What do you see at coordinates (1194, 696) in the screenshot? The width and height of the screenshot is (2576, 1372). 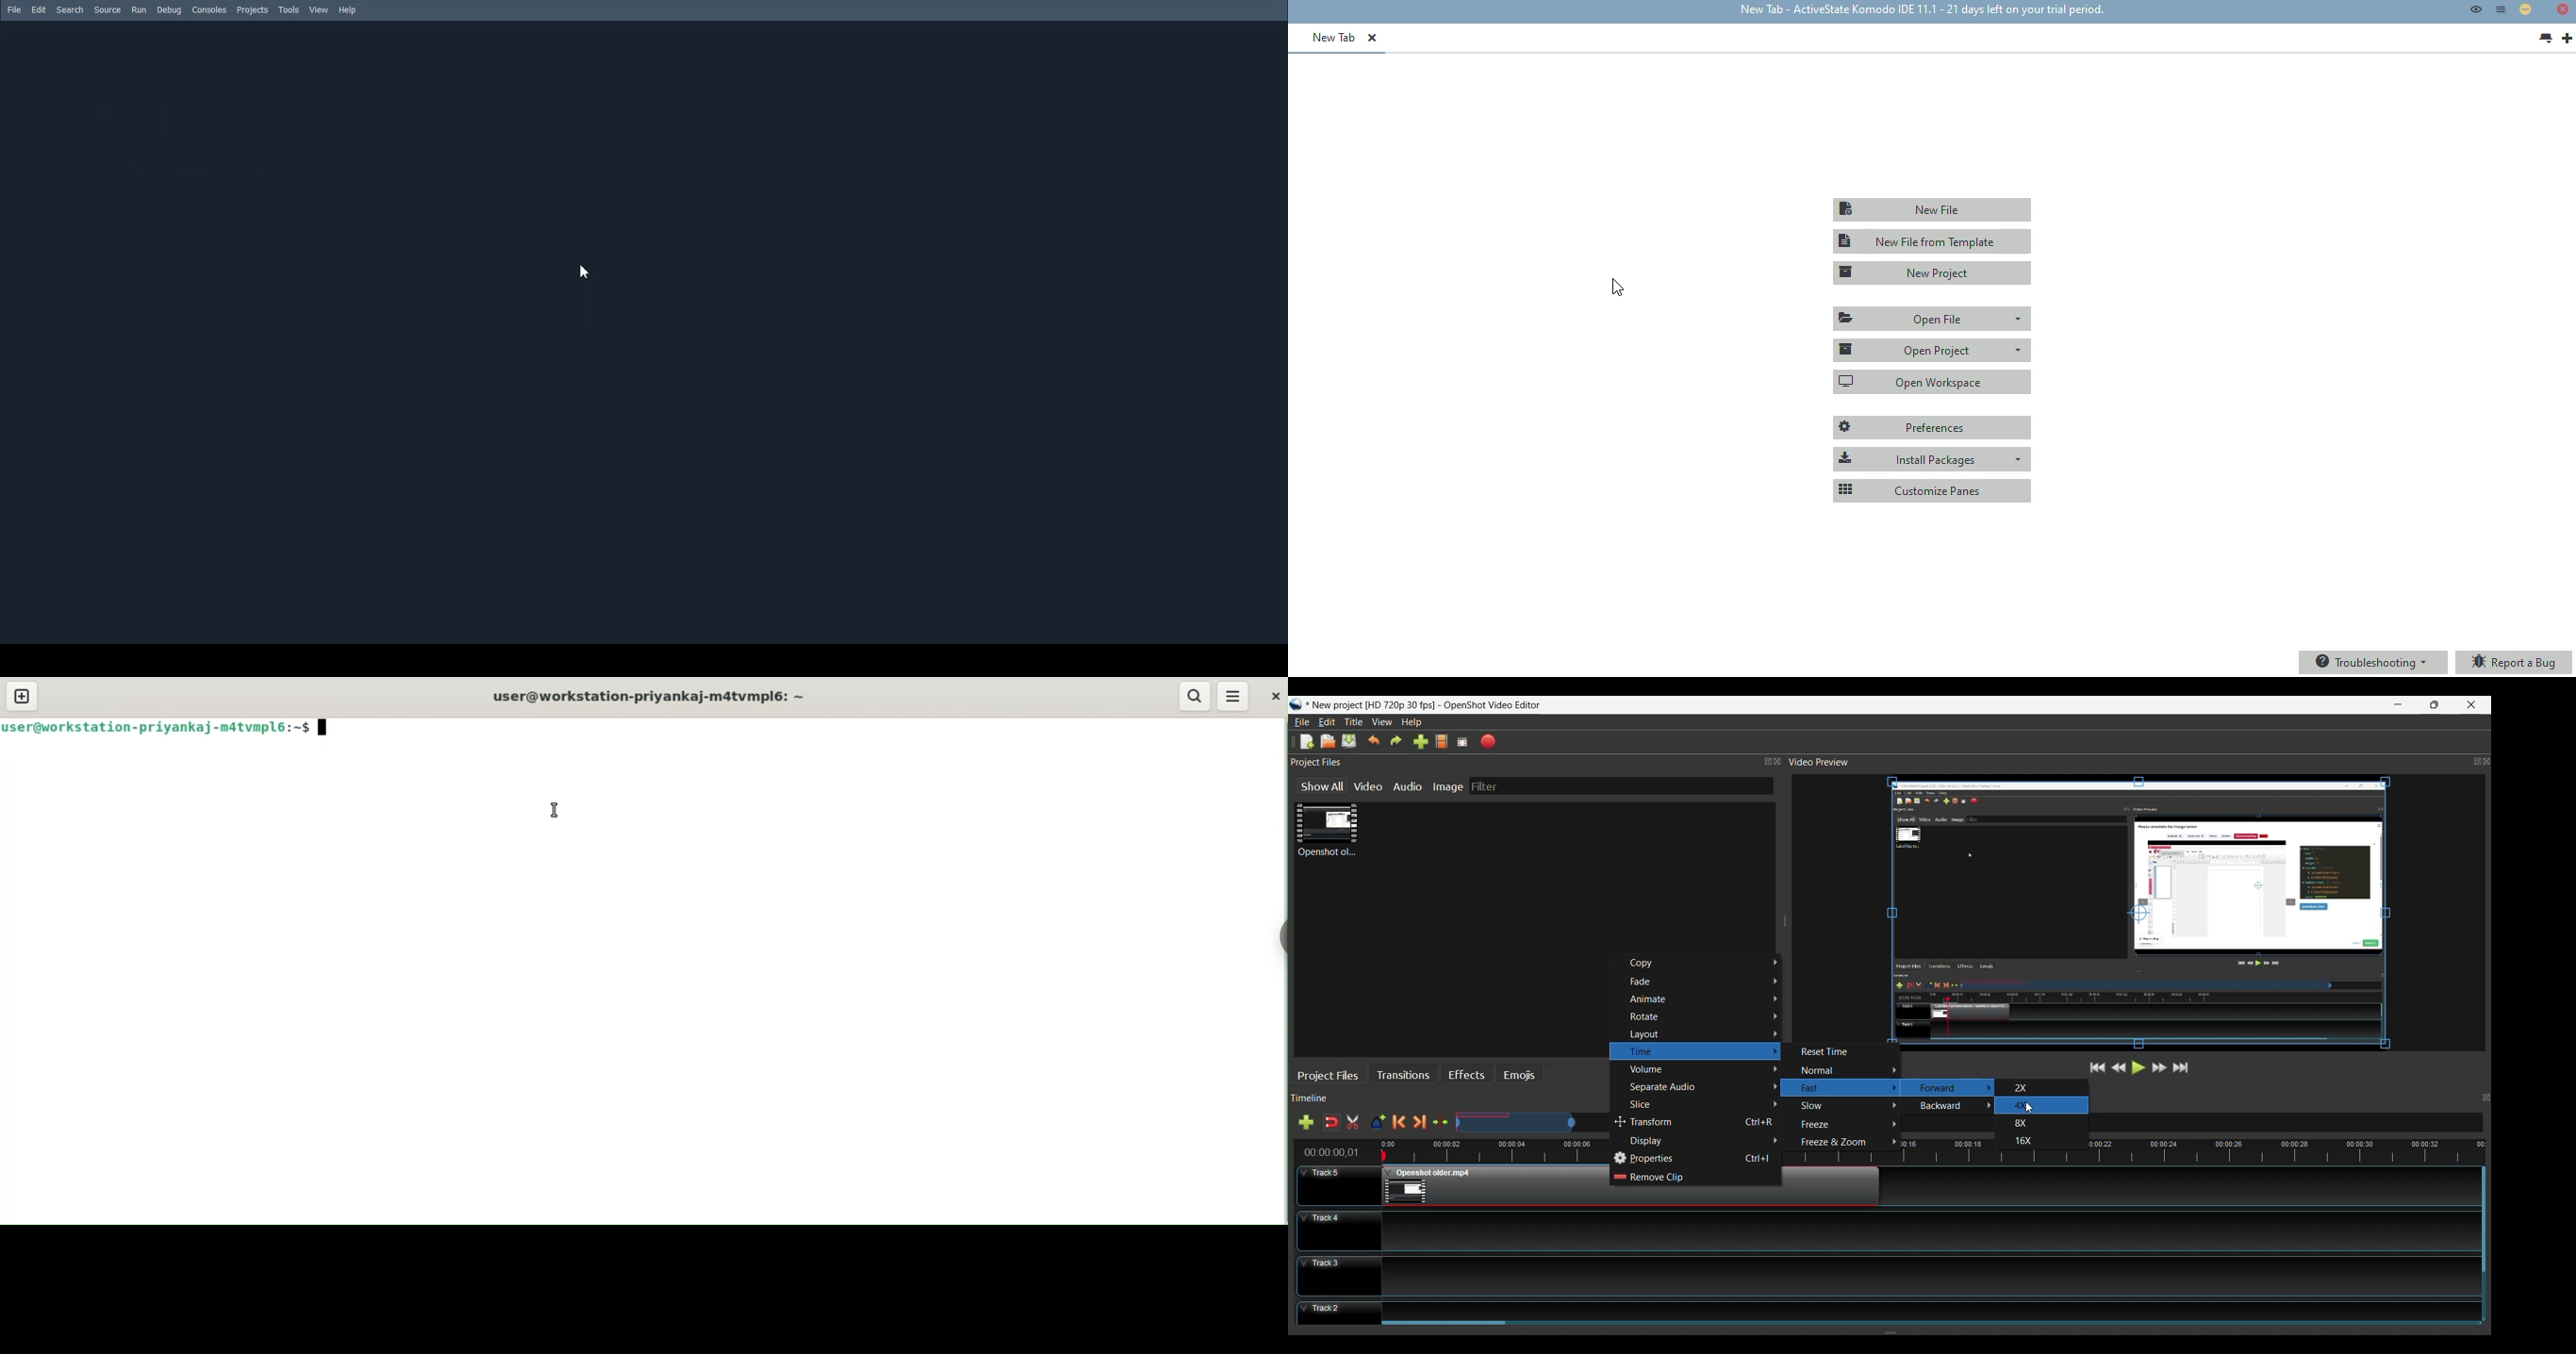 I see `search` at bounding box center [1194, 696].